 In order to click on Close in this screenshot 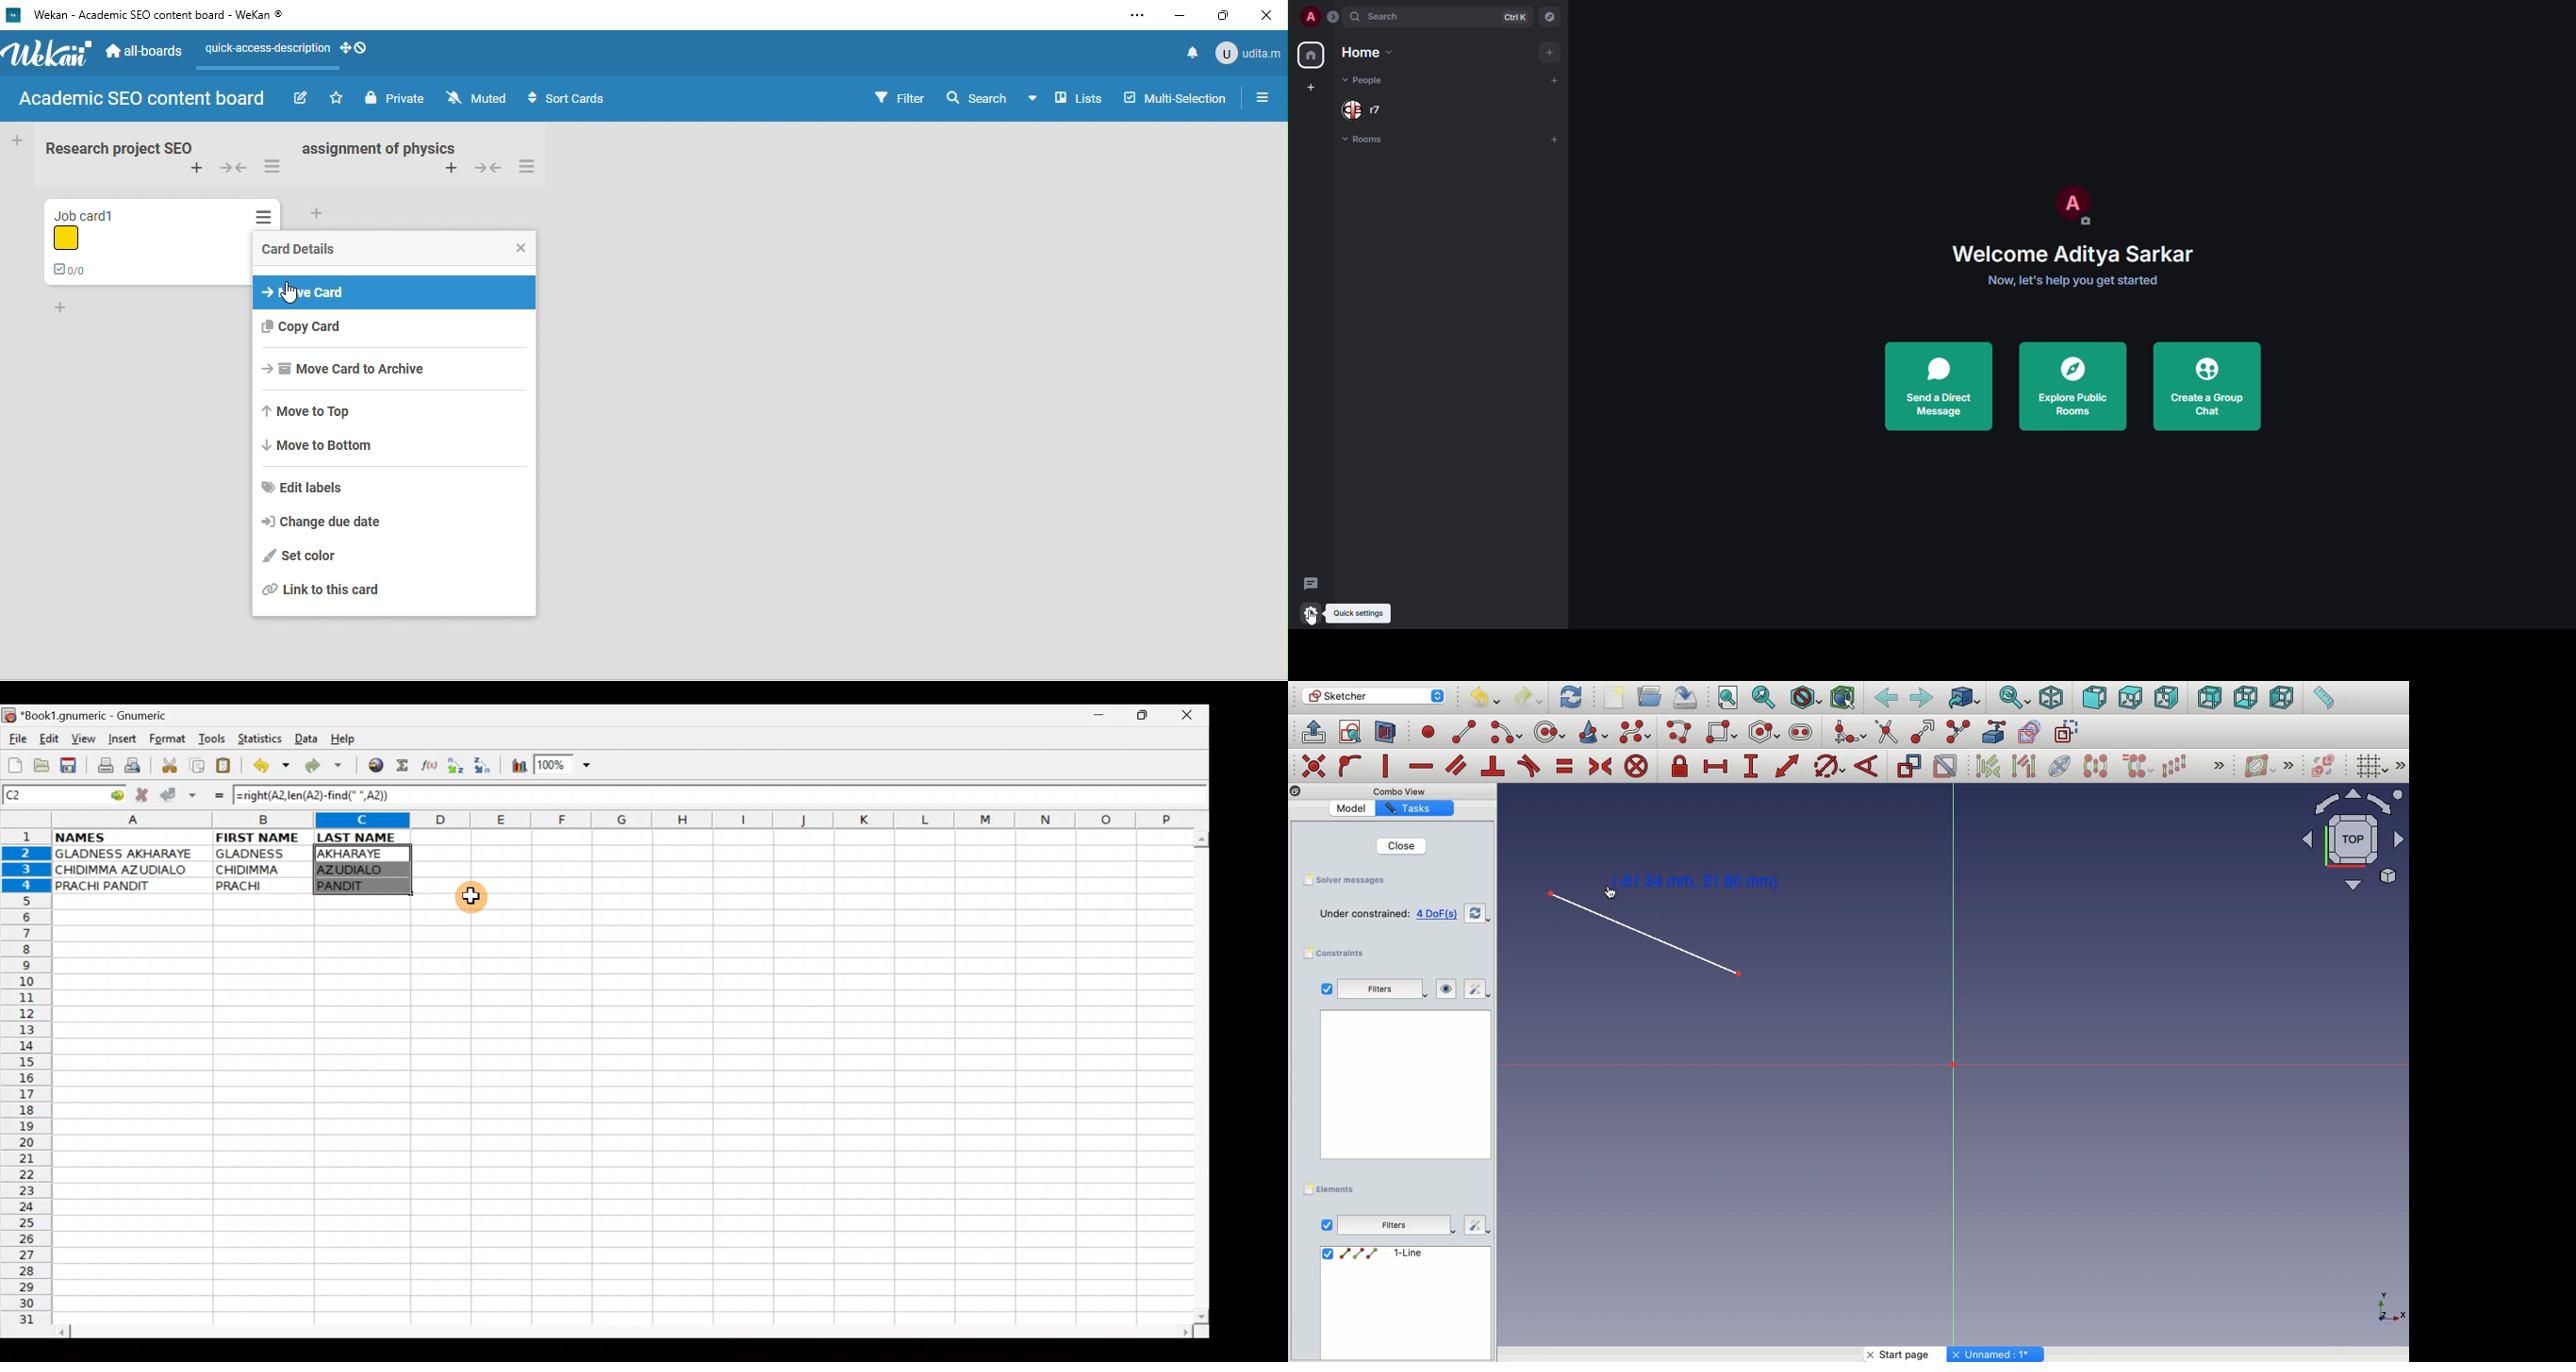, I will do `click(1403, 846)`.